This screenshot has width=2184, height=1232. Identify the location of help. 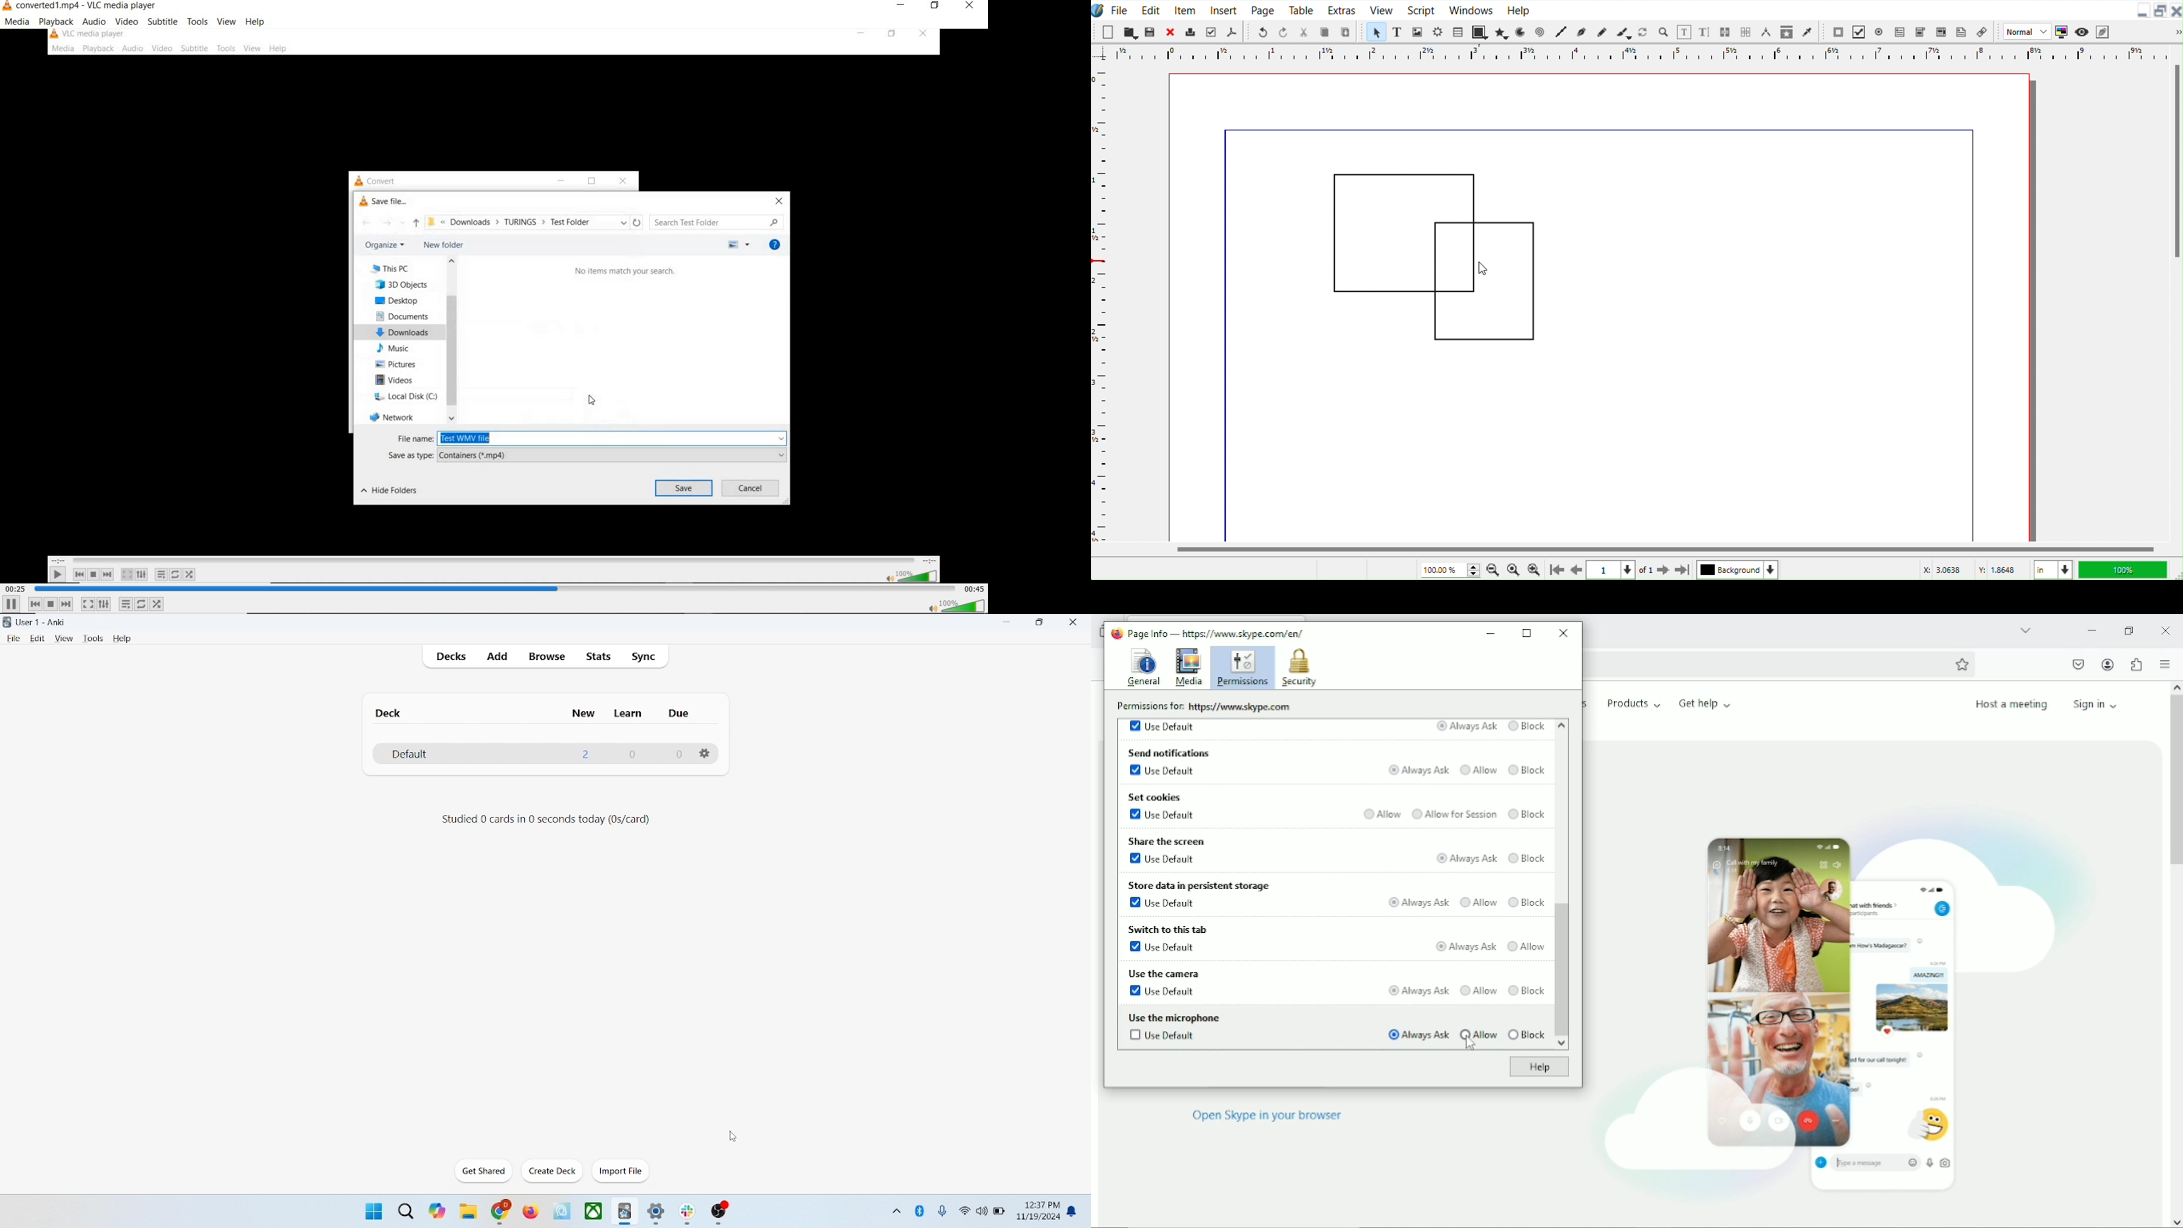
(256, 22).